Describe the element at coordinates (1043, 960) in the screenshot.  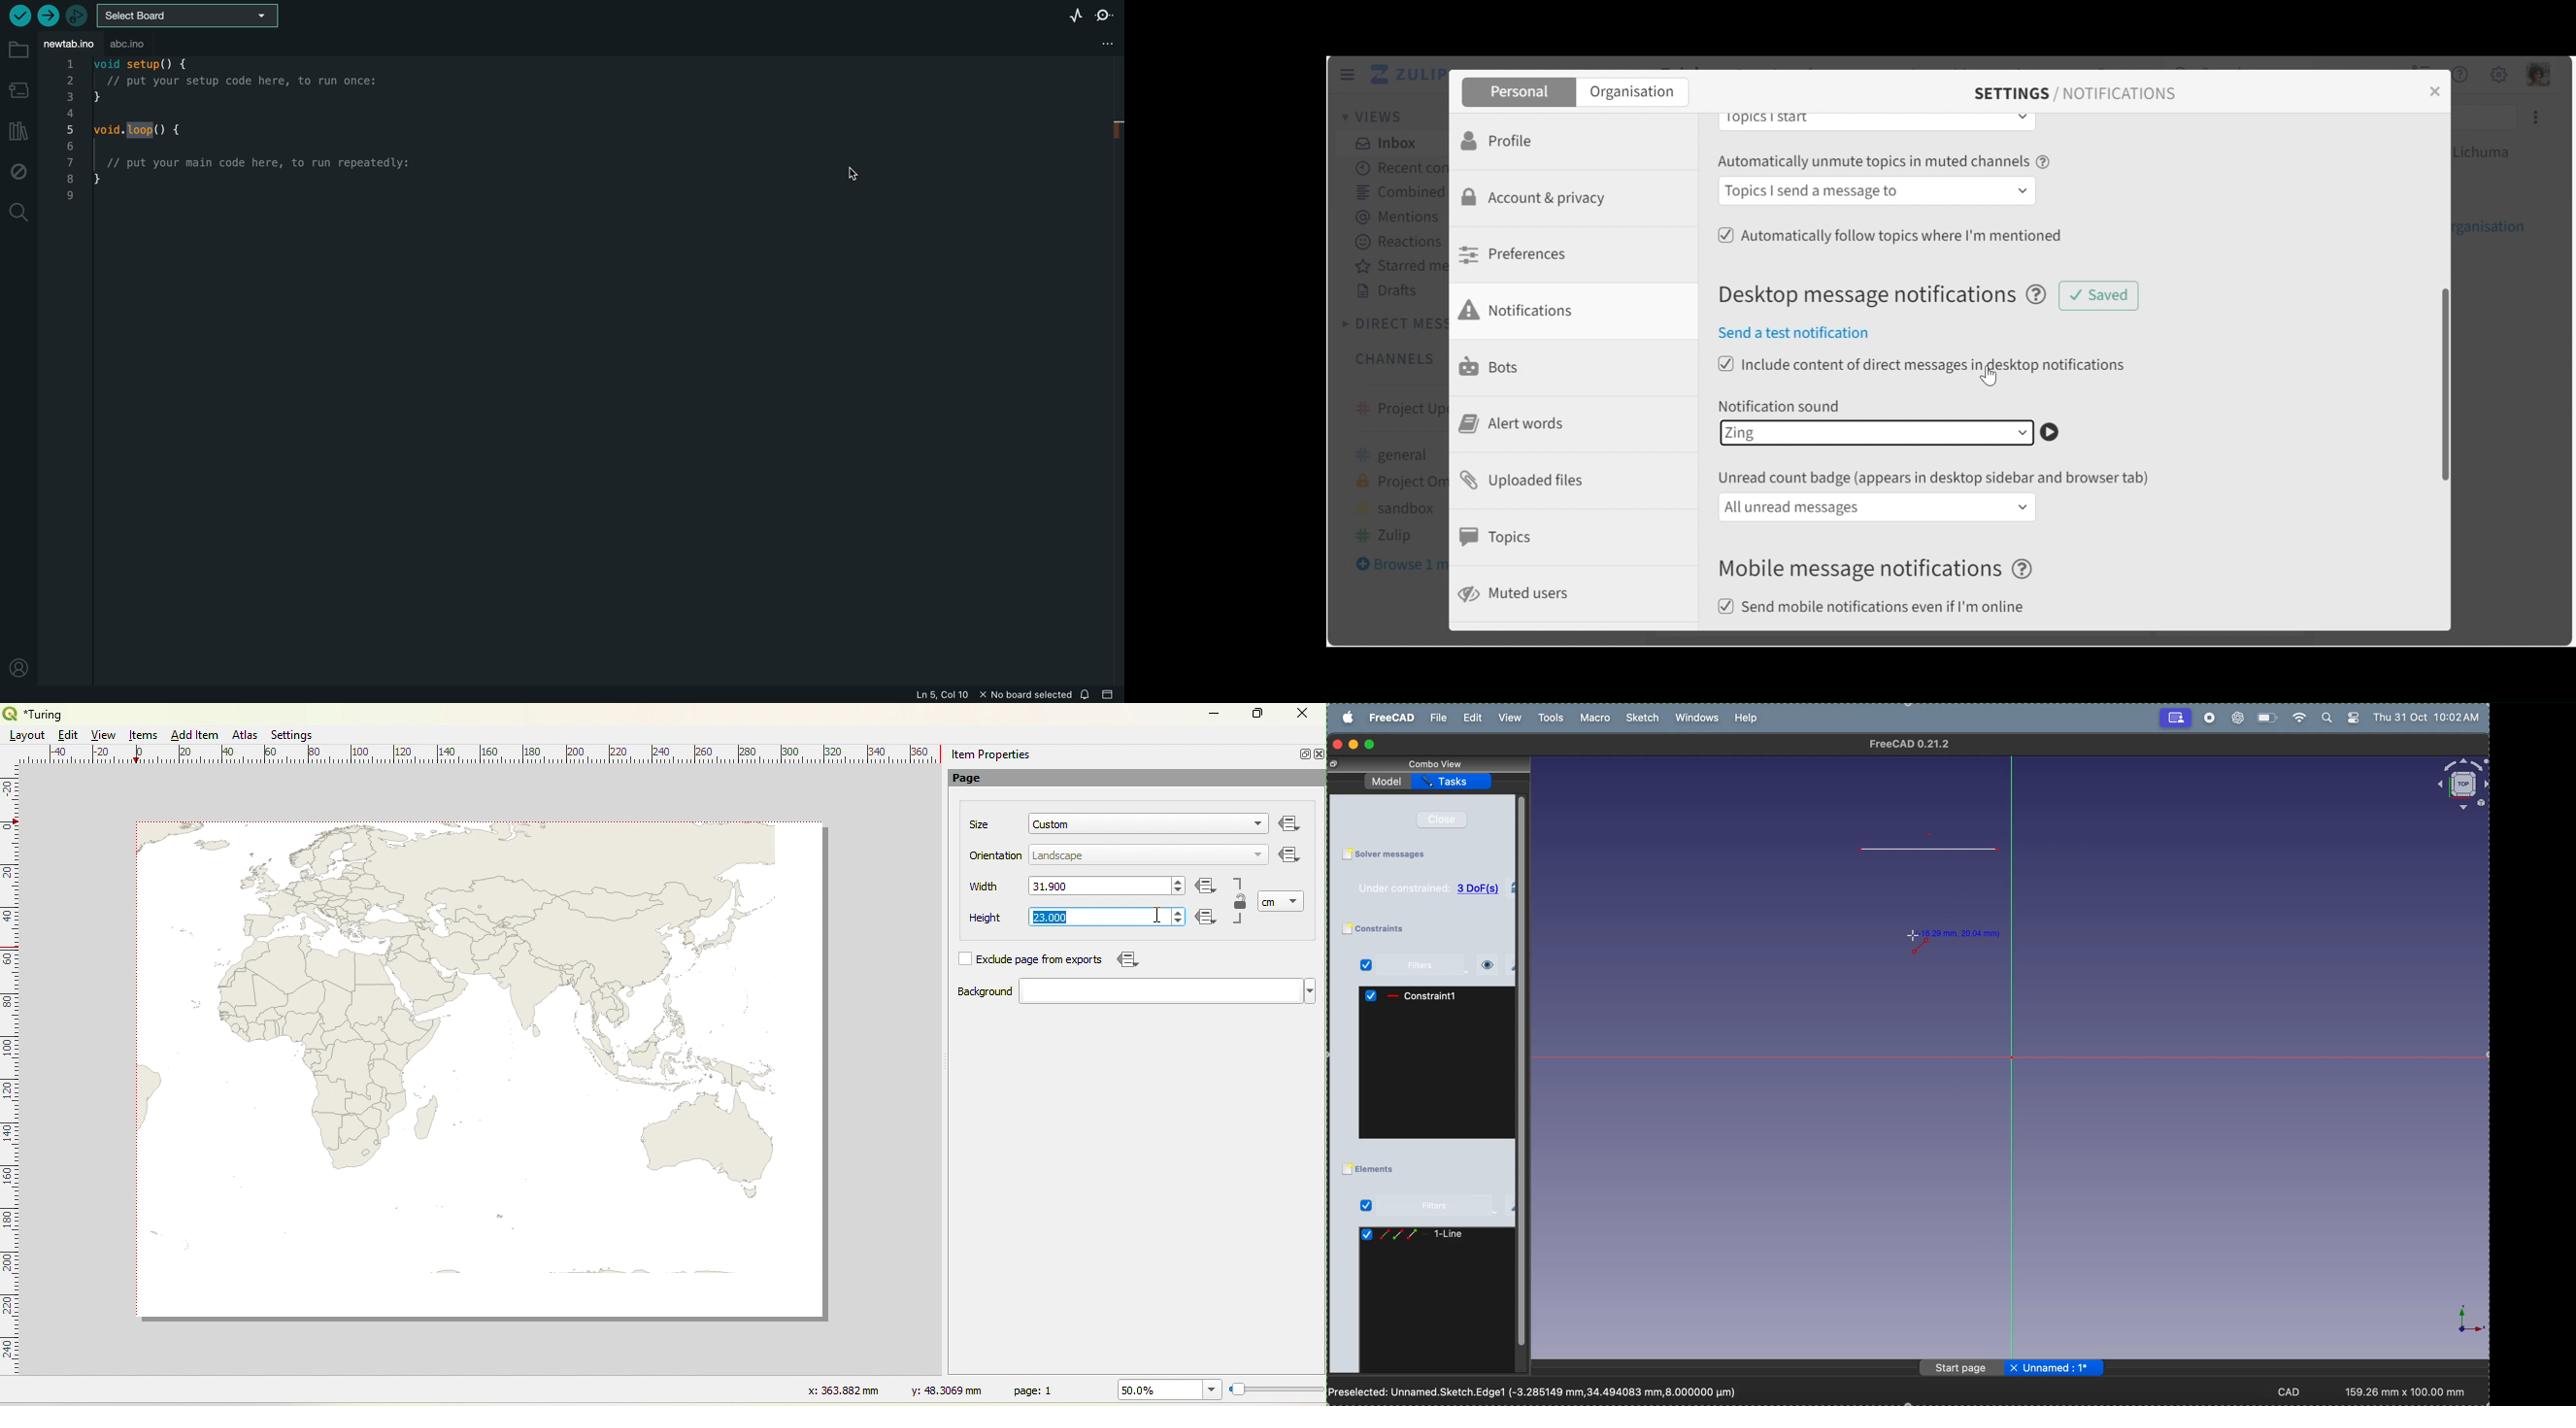
I see `Exclude page from exports` at that location.